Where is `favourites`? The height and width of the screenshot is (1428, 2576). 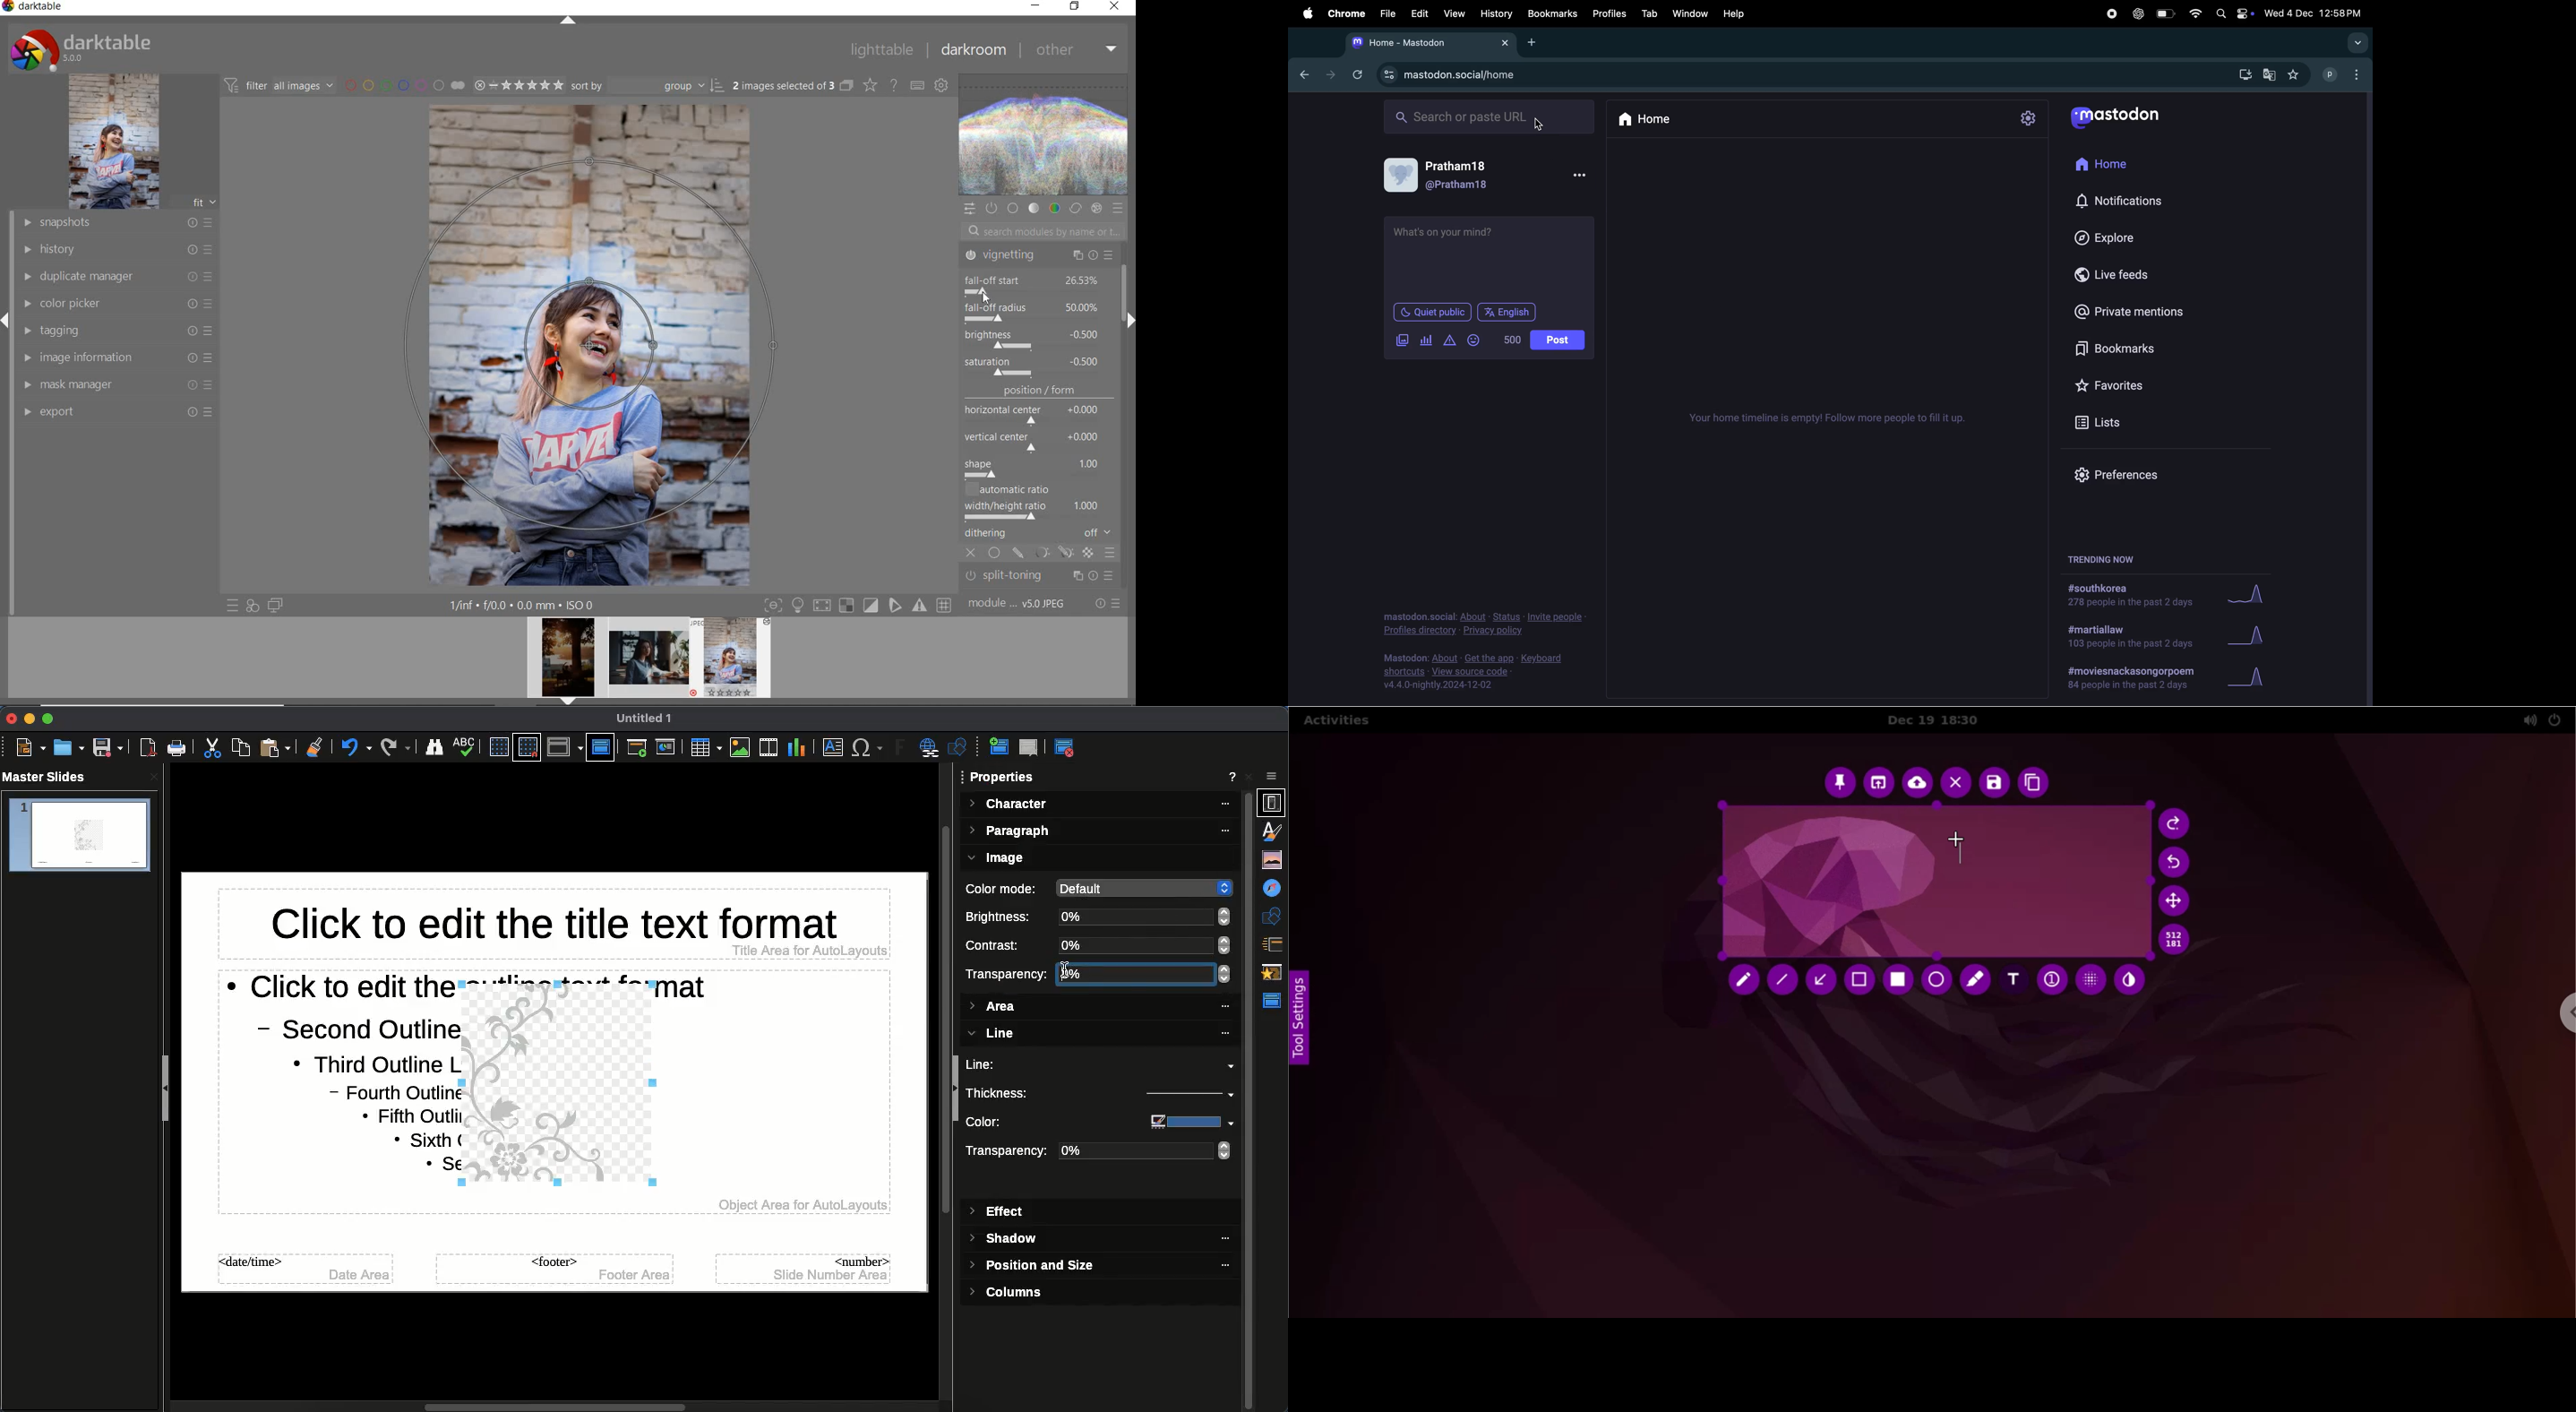
favourites is located at coordinates (2297, 73).